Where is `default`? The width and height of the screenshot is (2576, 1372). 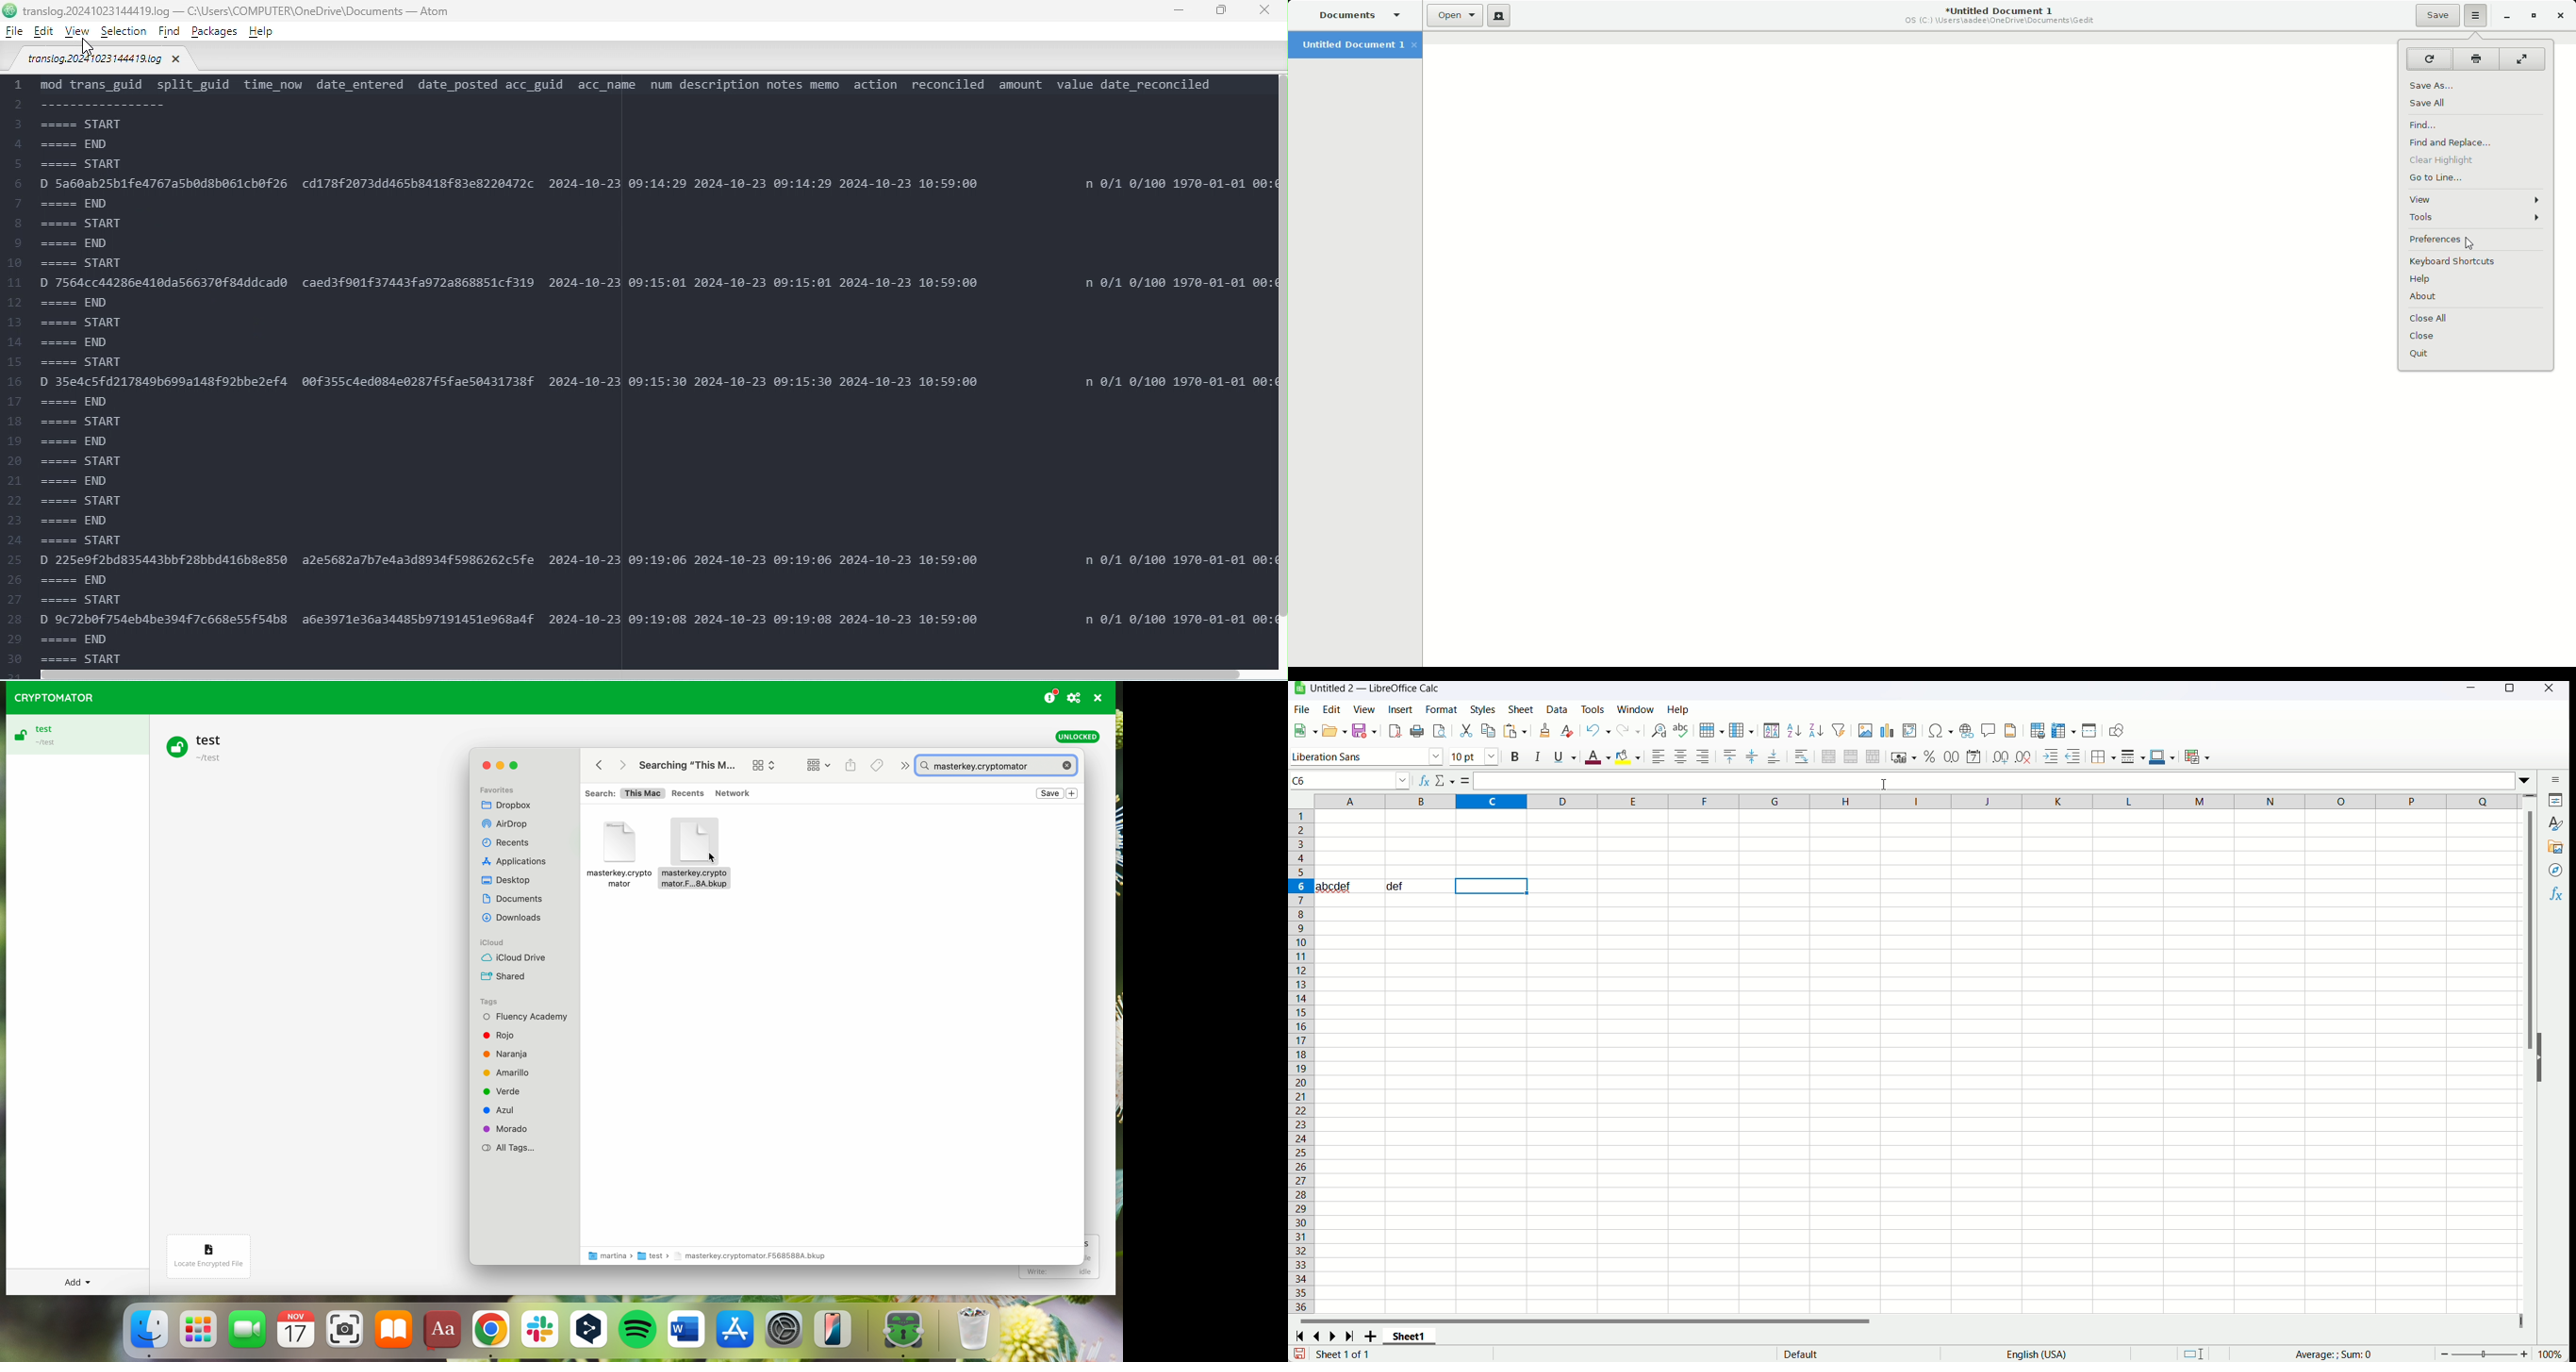 default is located at coordinates (1800, 1353).